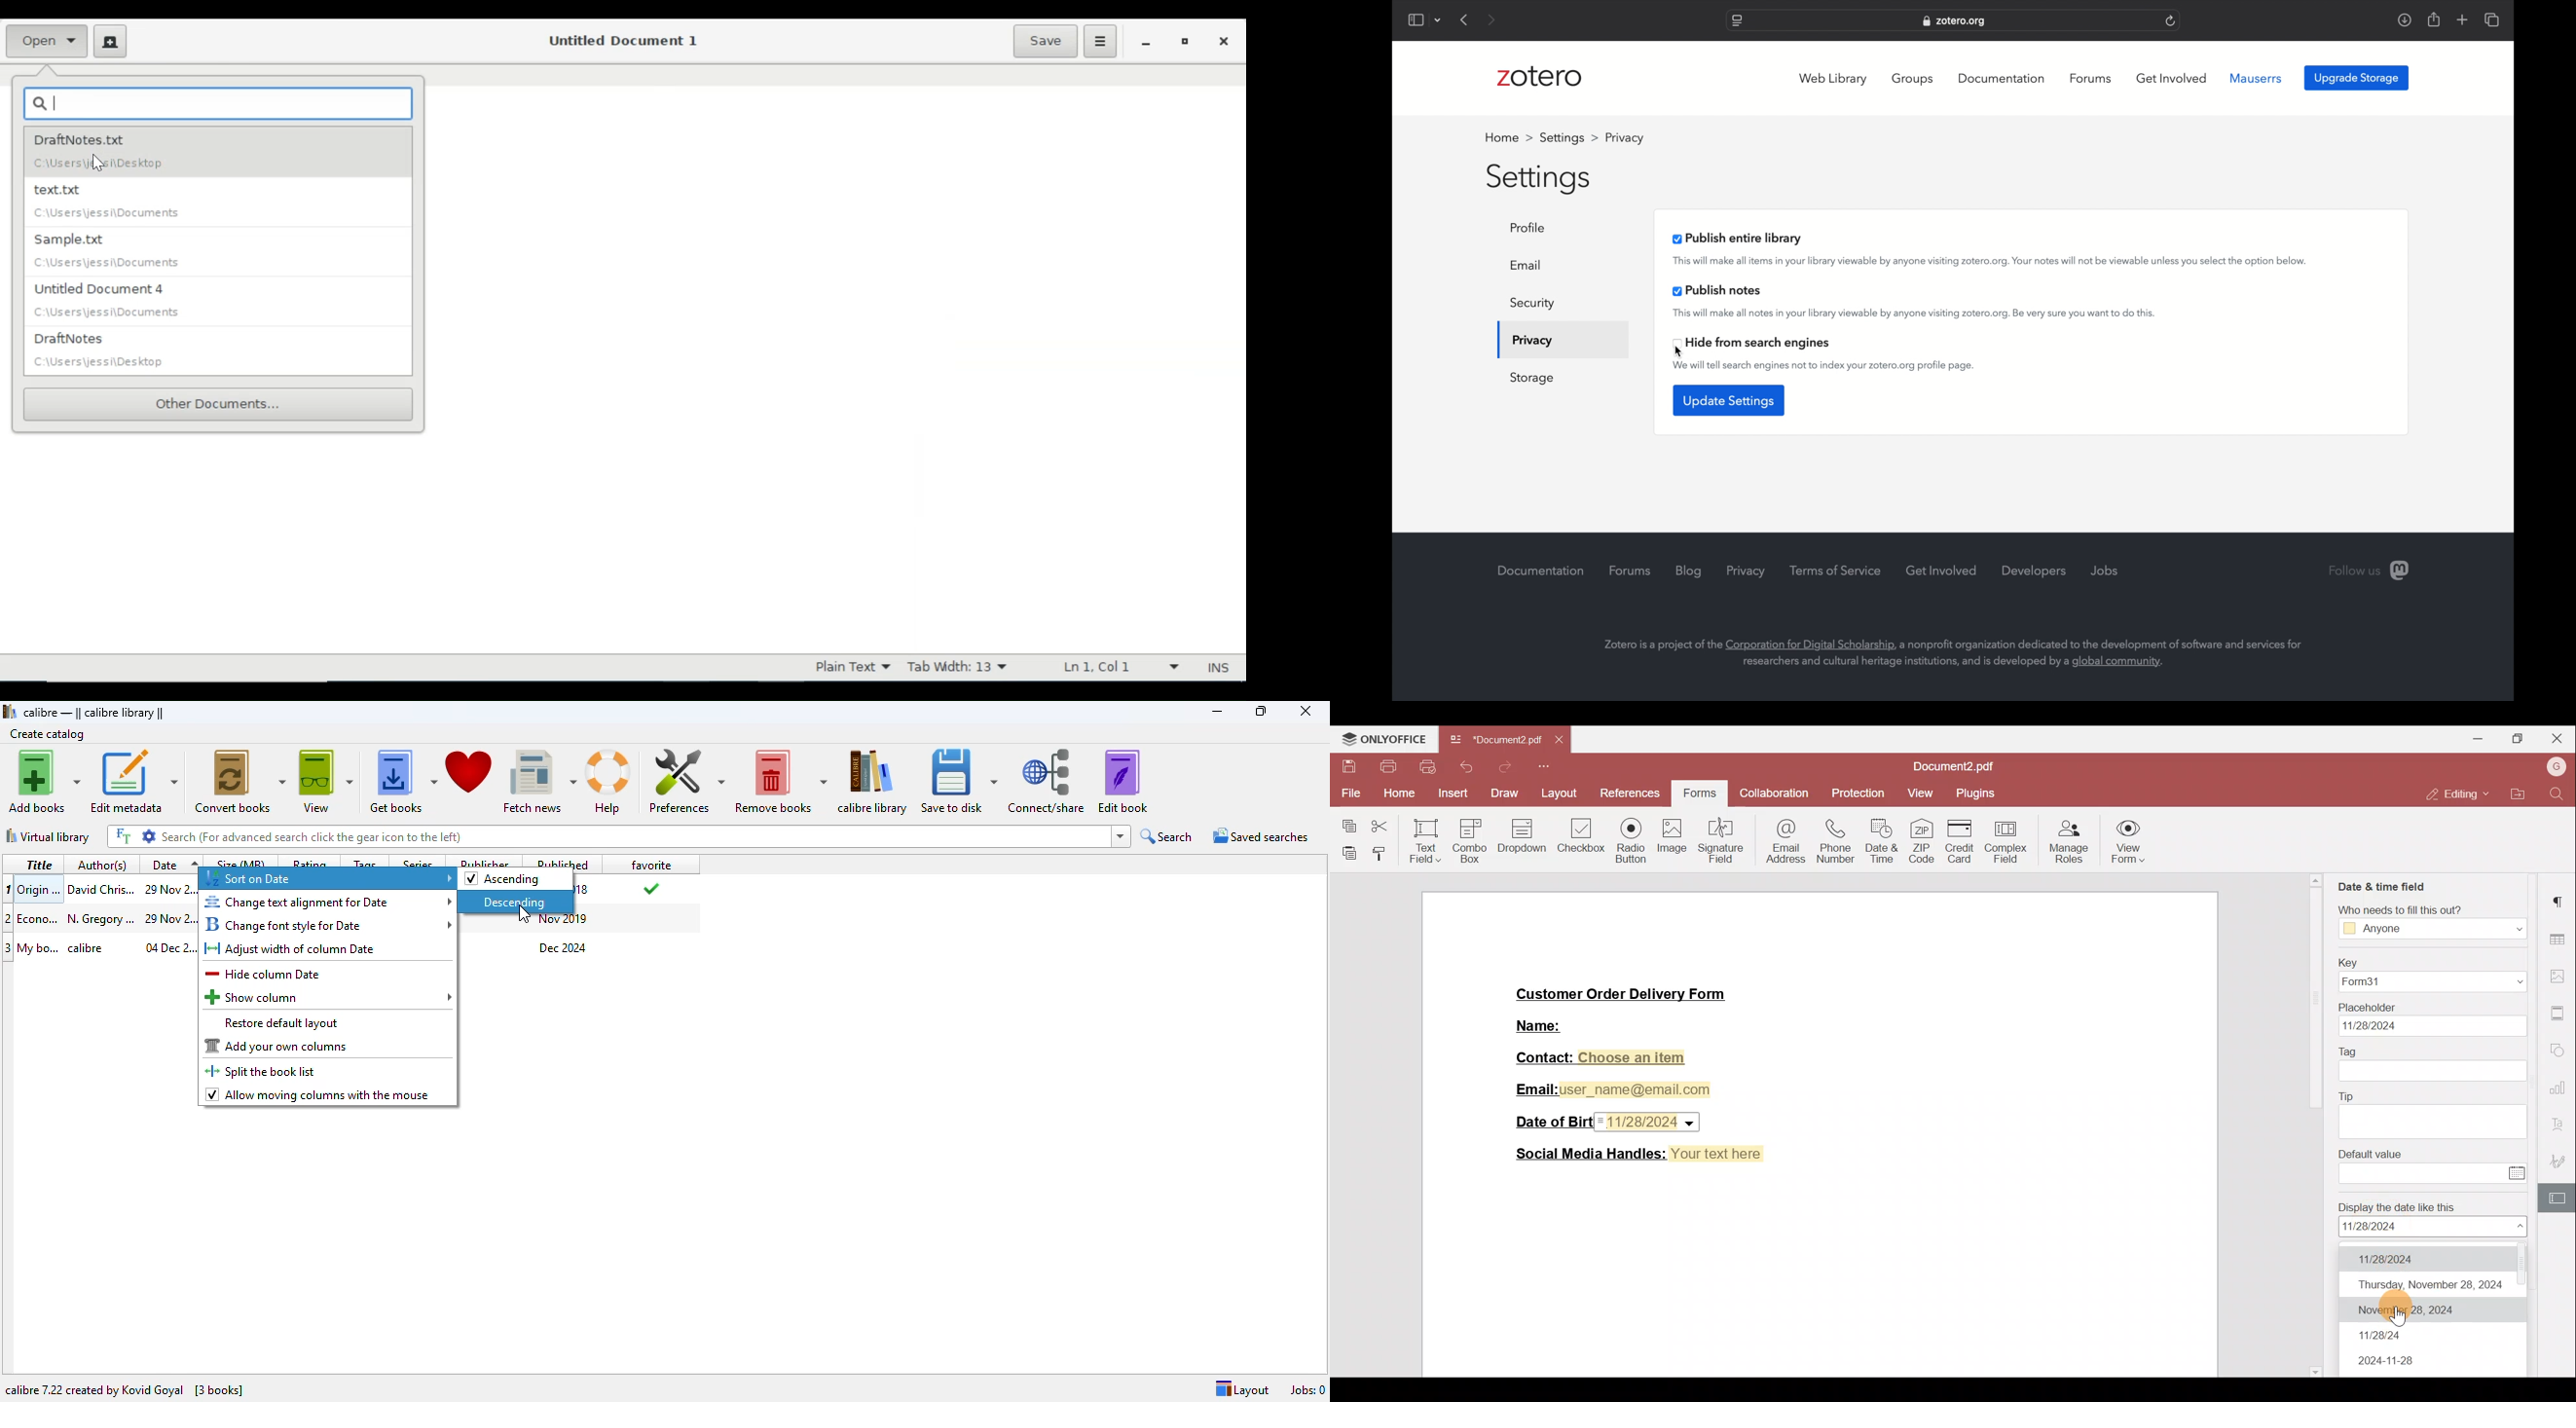  Describe the element at coordinates (1493, 21) in the screenshot. I see `next` at that location.